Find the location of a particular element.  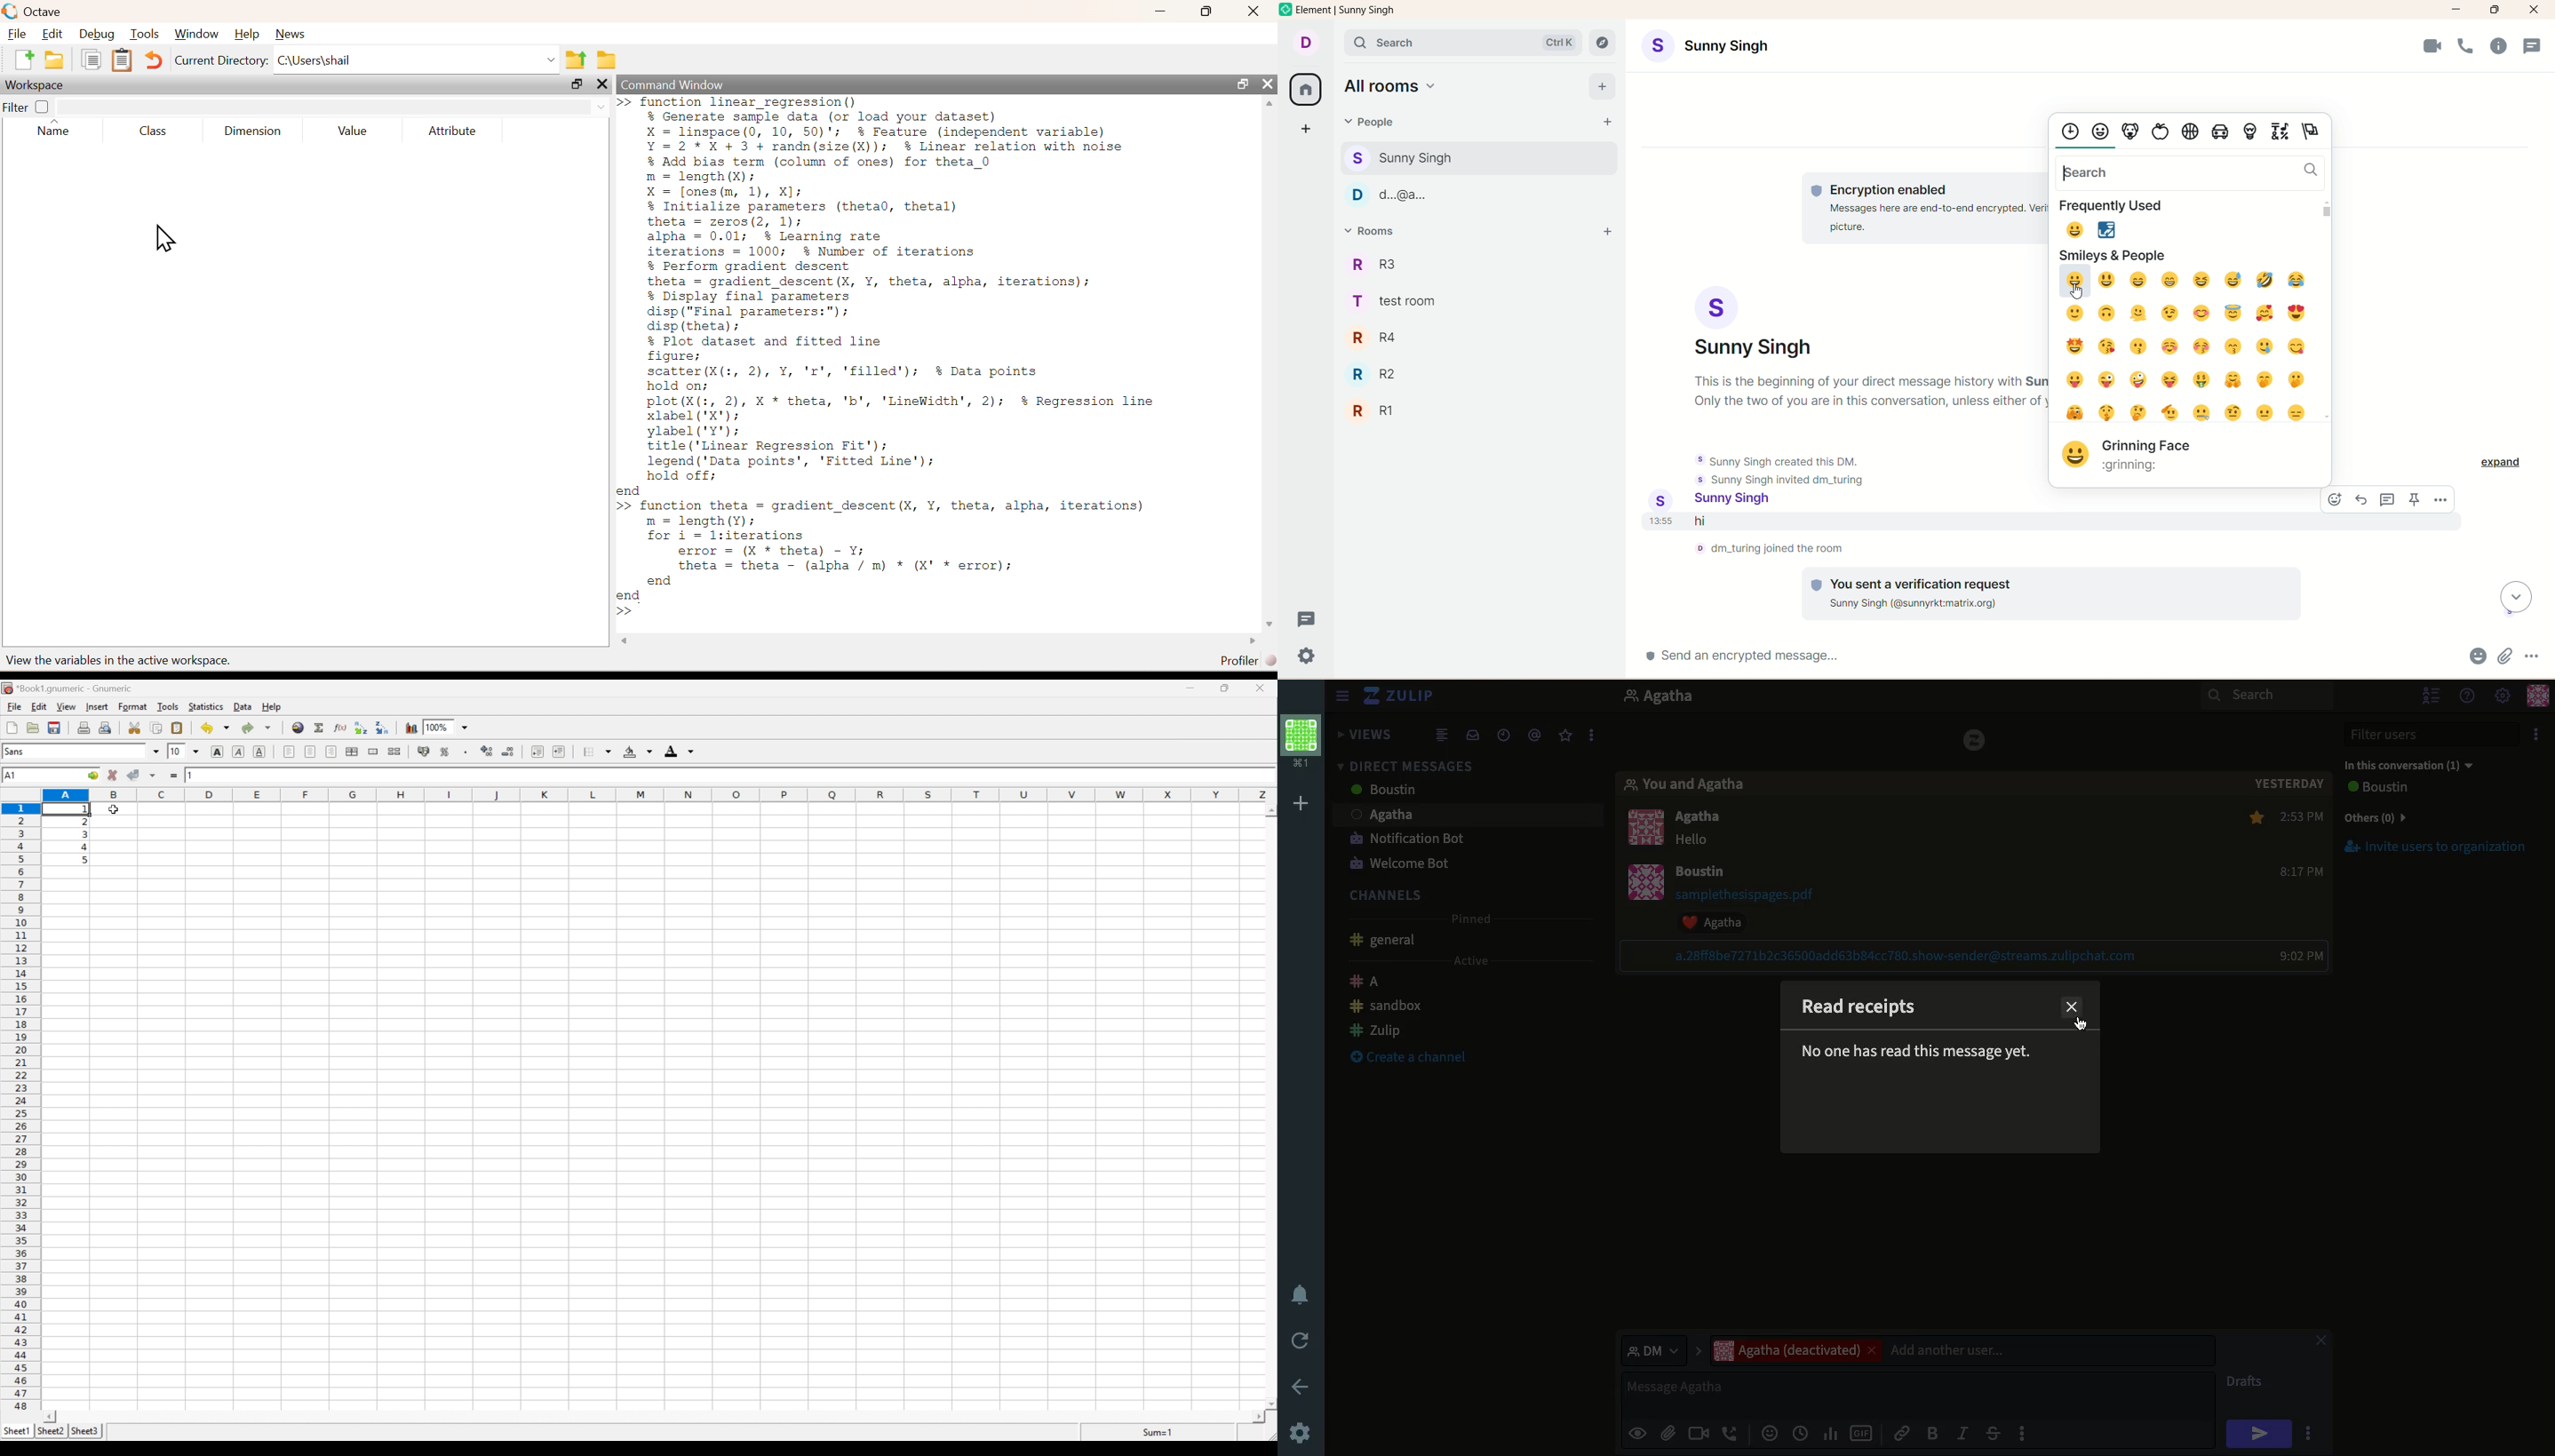

Create a channel is located at coordinates (1405, 1059).